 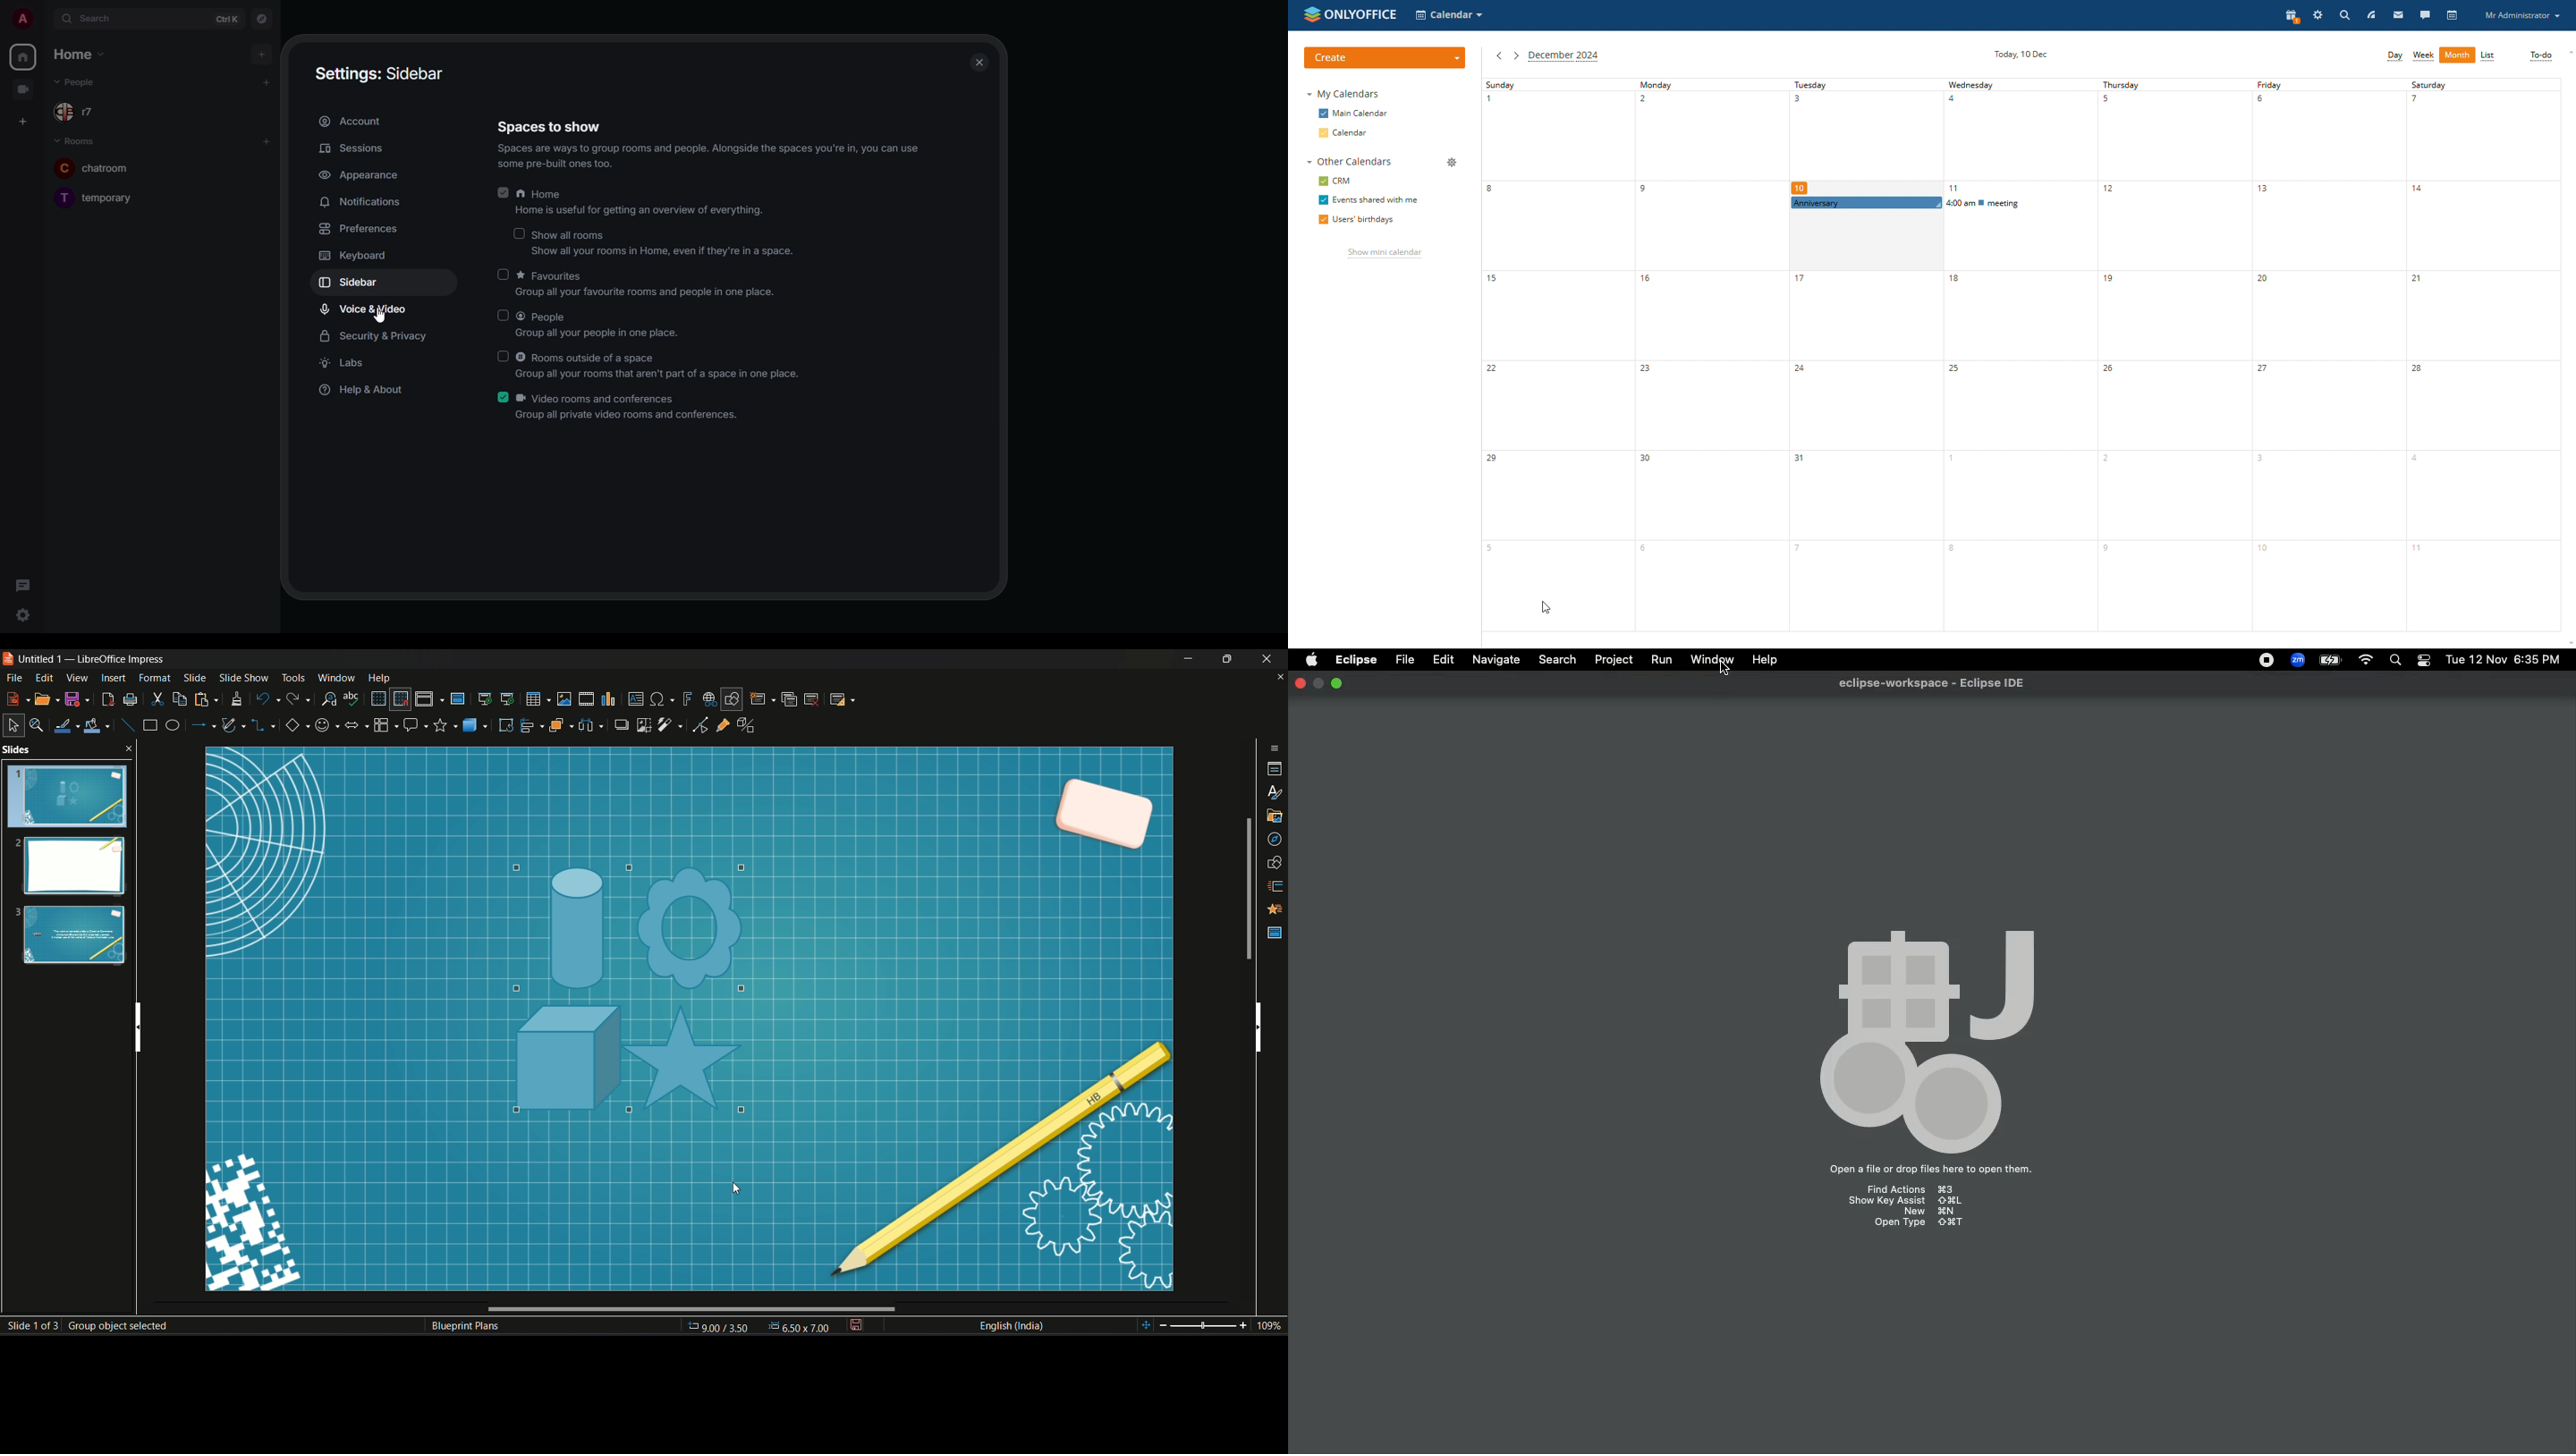 What do you see at coordinates (385, 74) in the screenshot?
I see `settings sidebar` at bounding box center [385, 74].